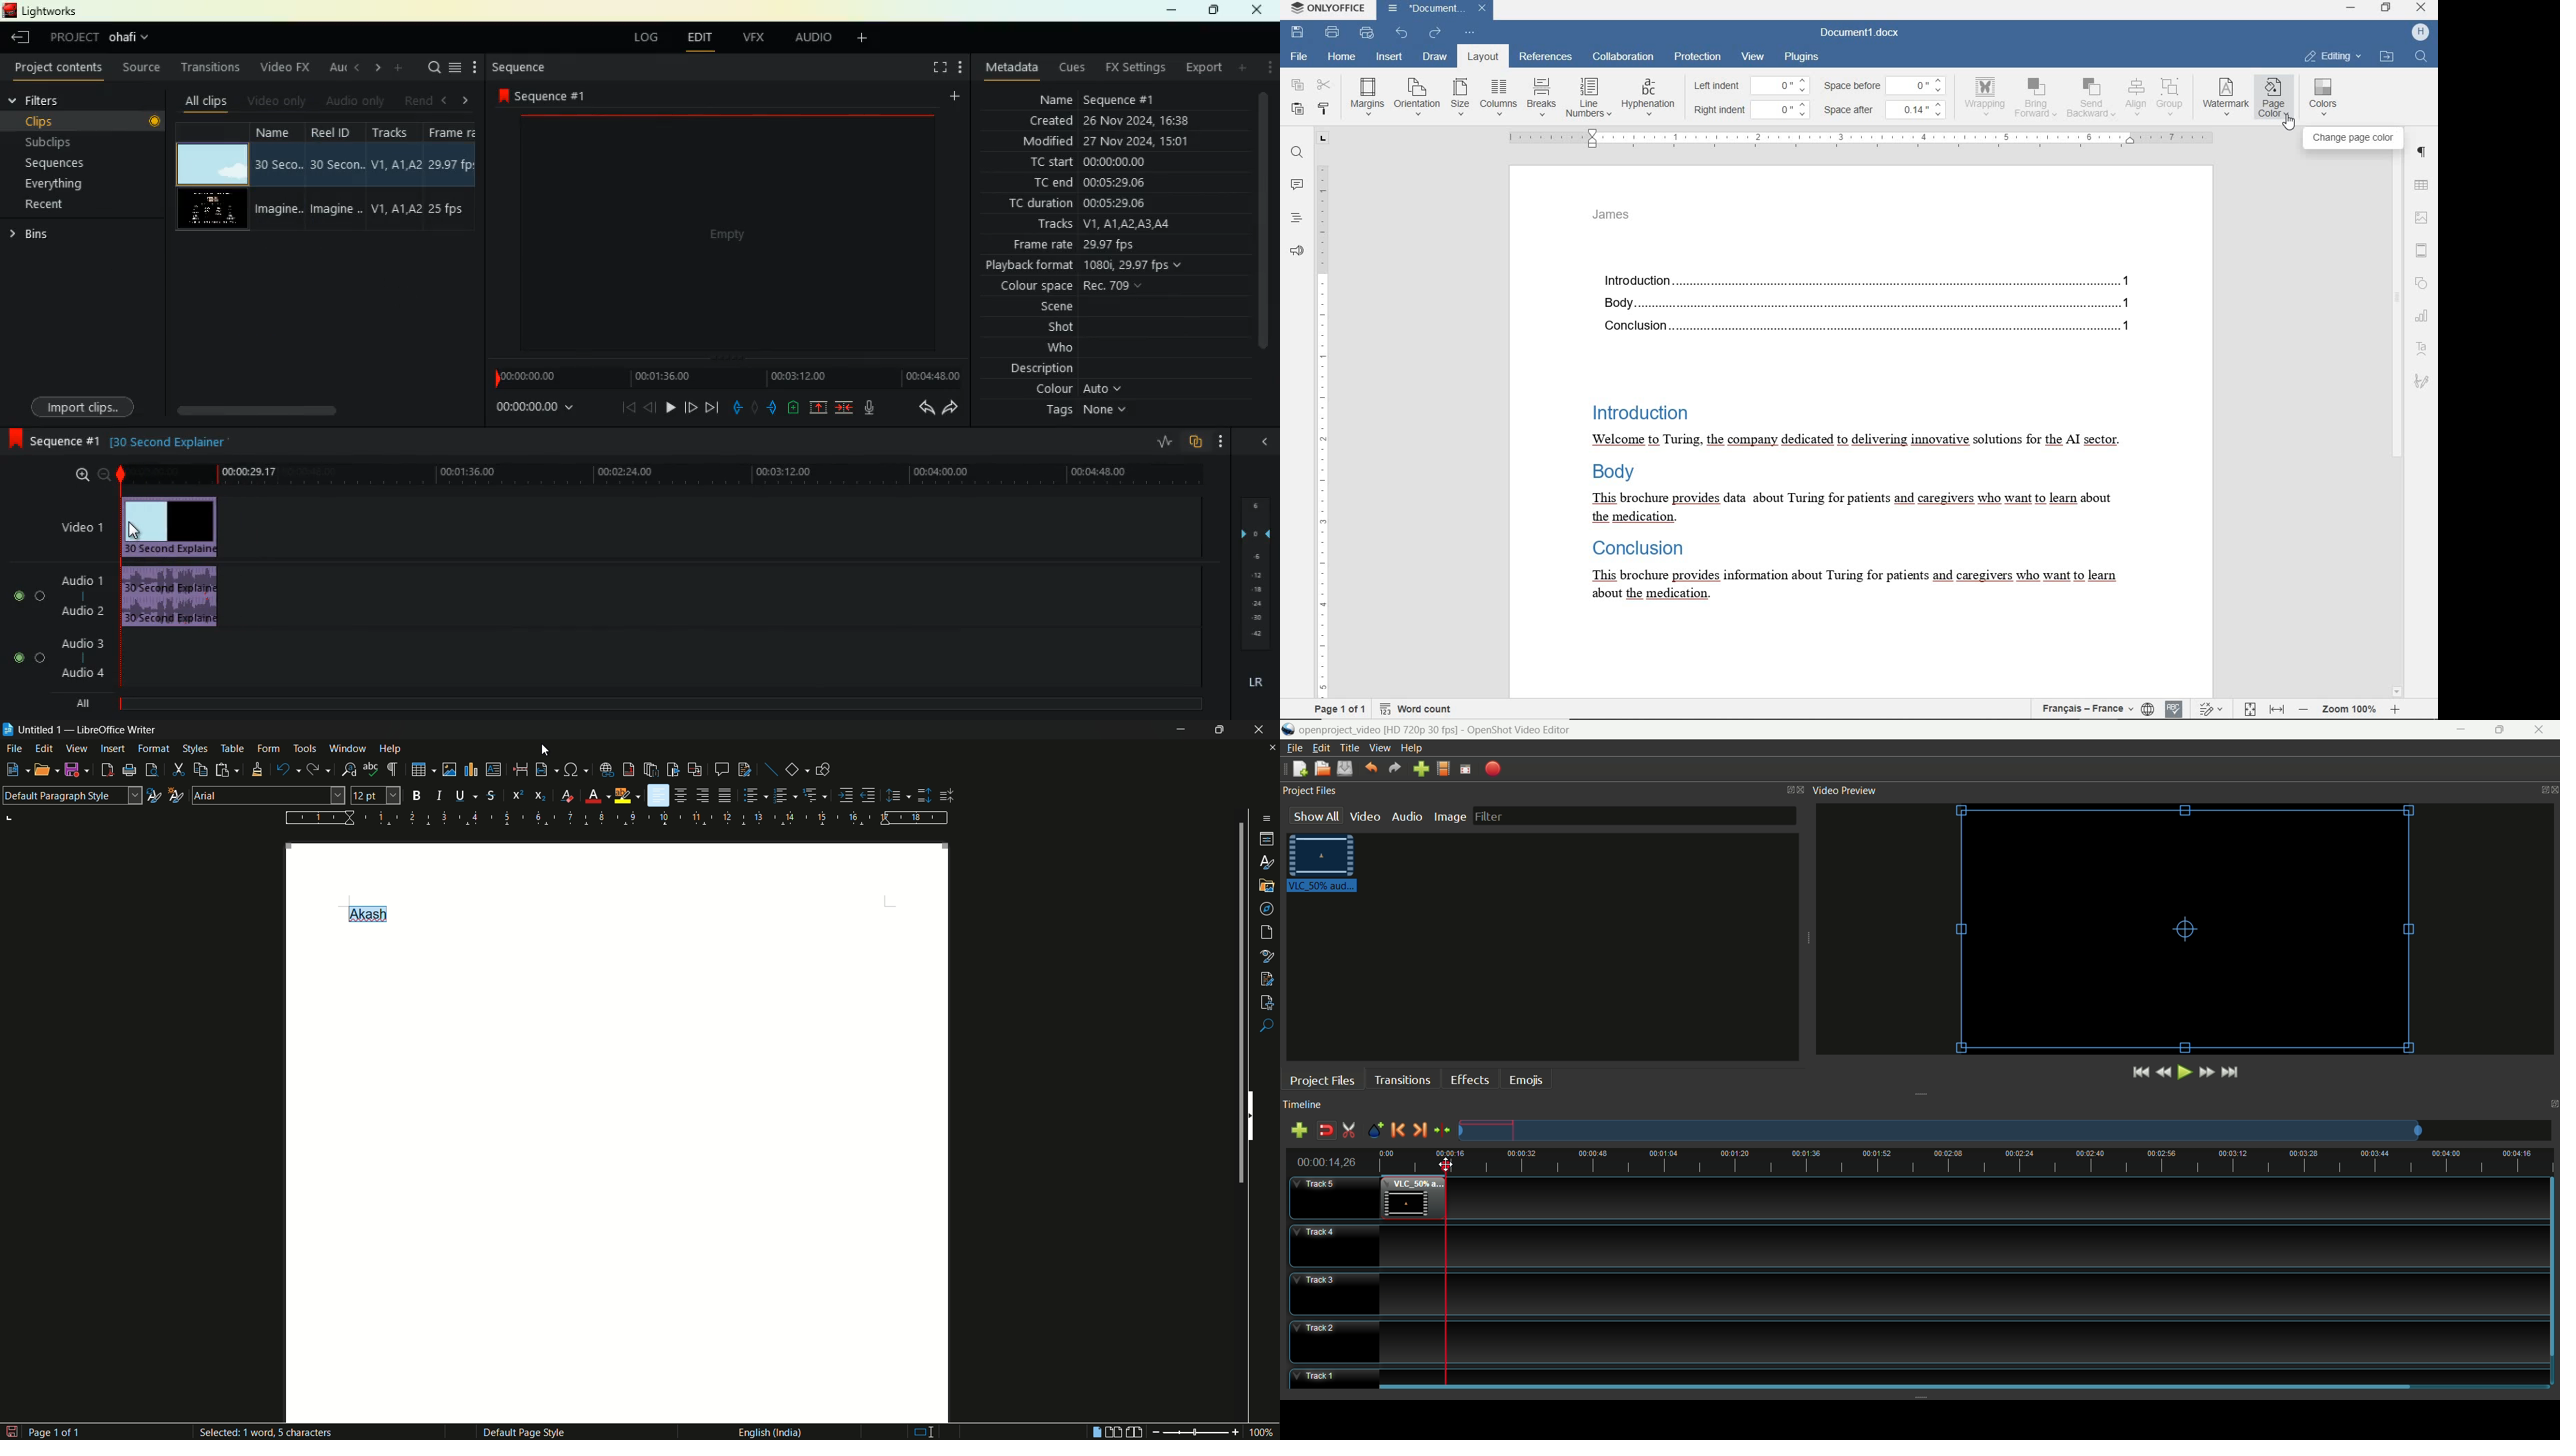 This screenshot has height=1456, width=2576. I want to click on 30 second explainer, so click(171, 440).